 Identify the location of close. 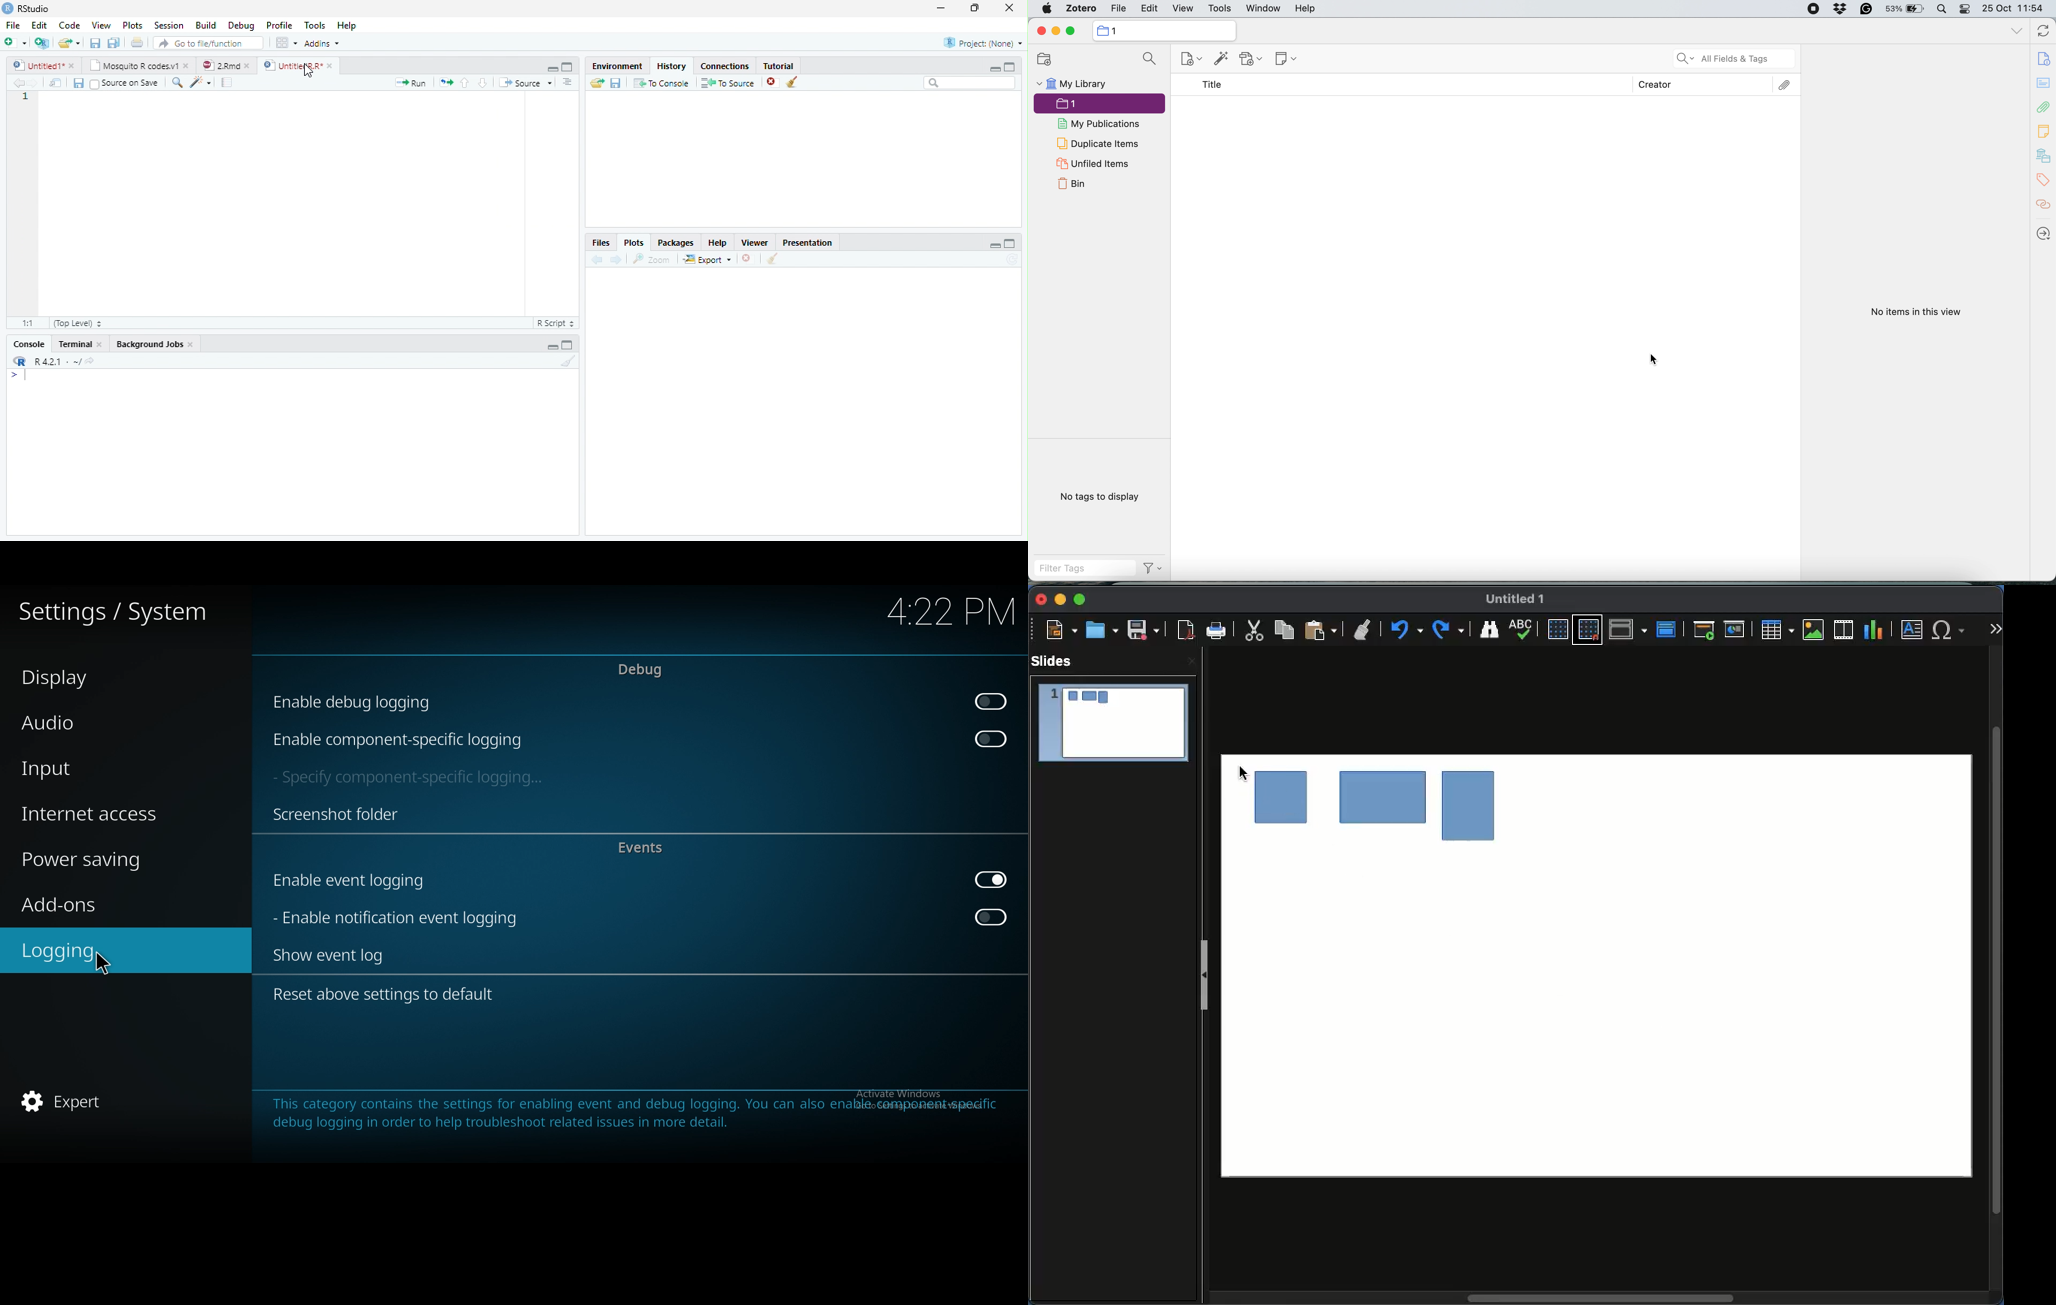
(191, 345).